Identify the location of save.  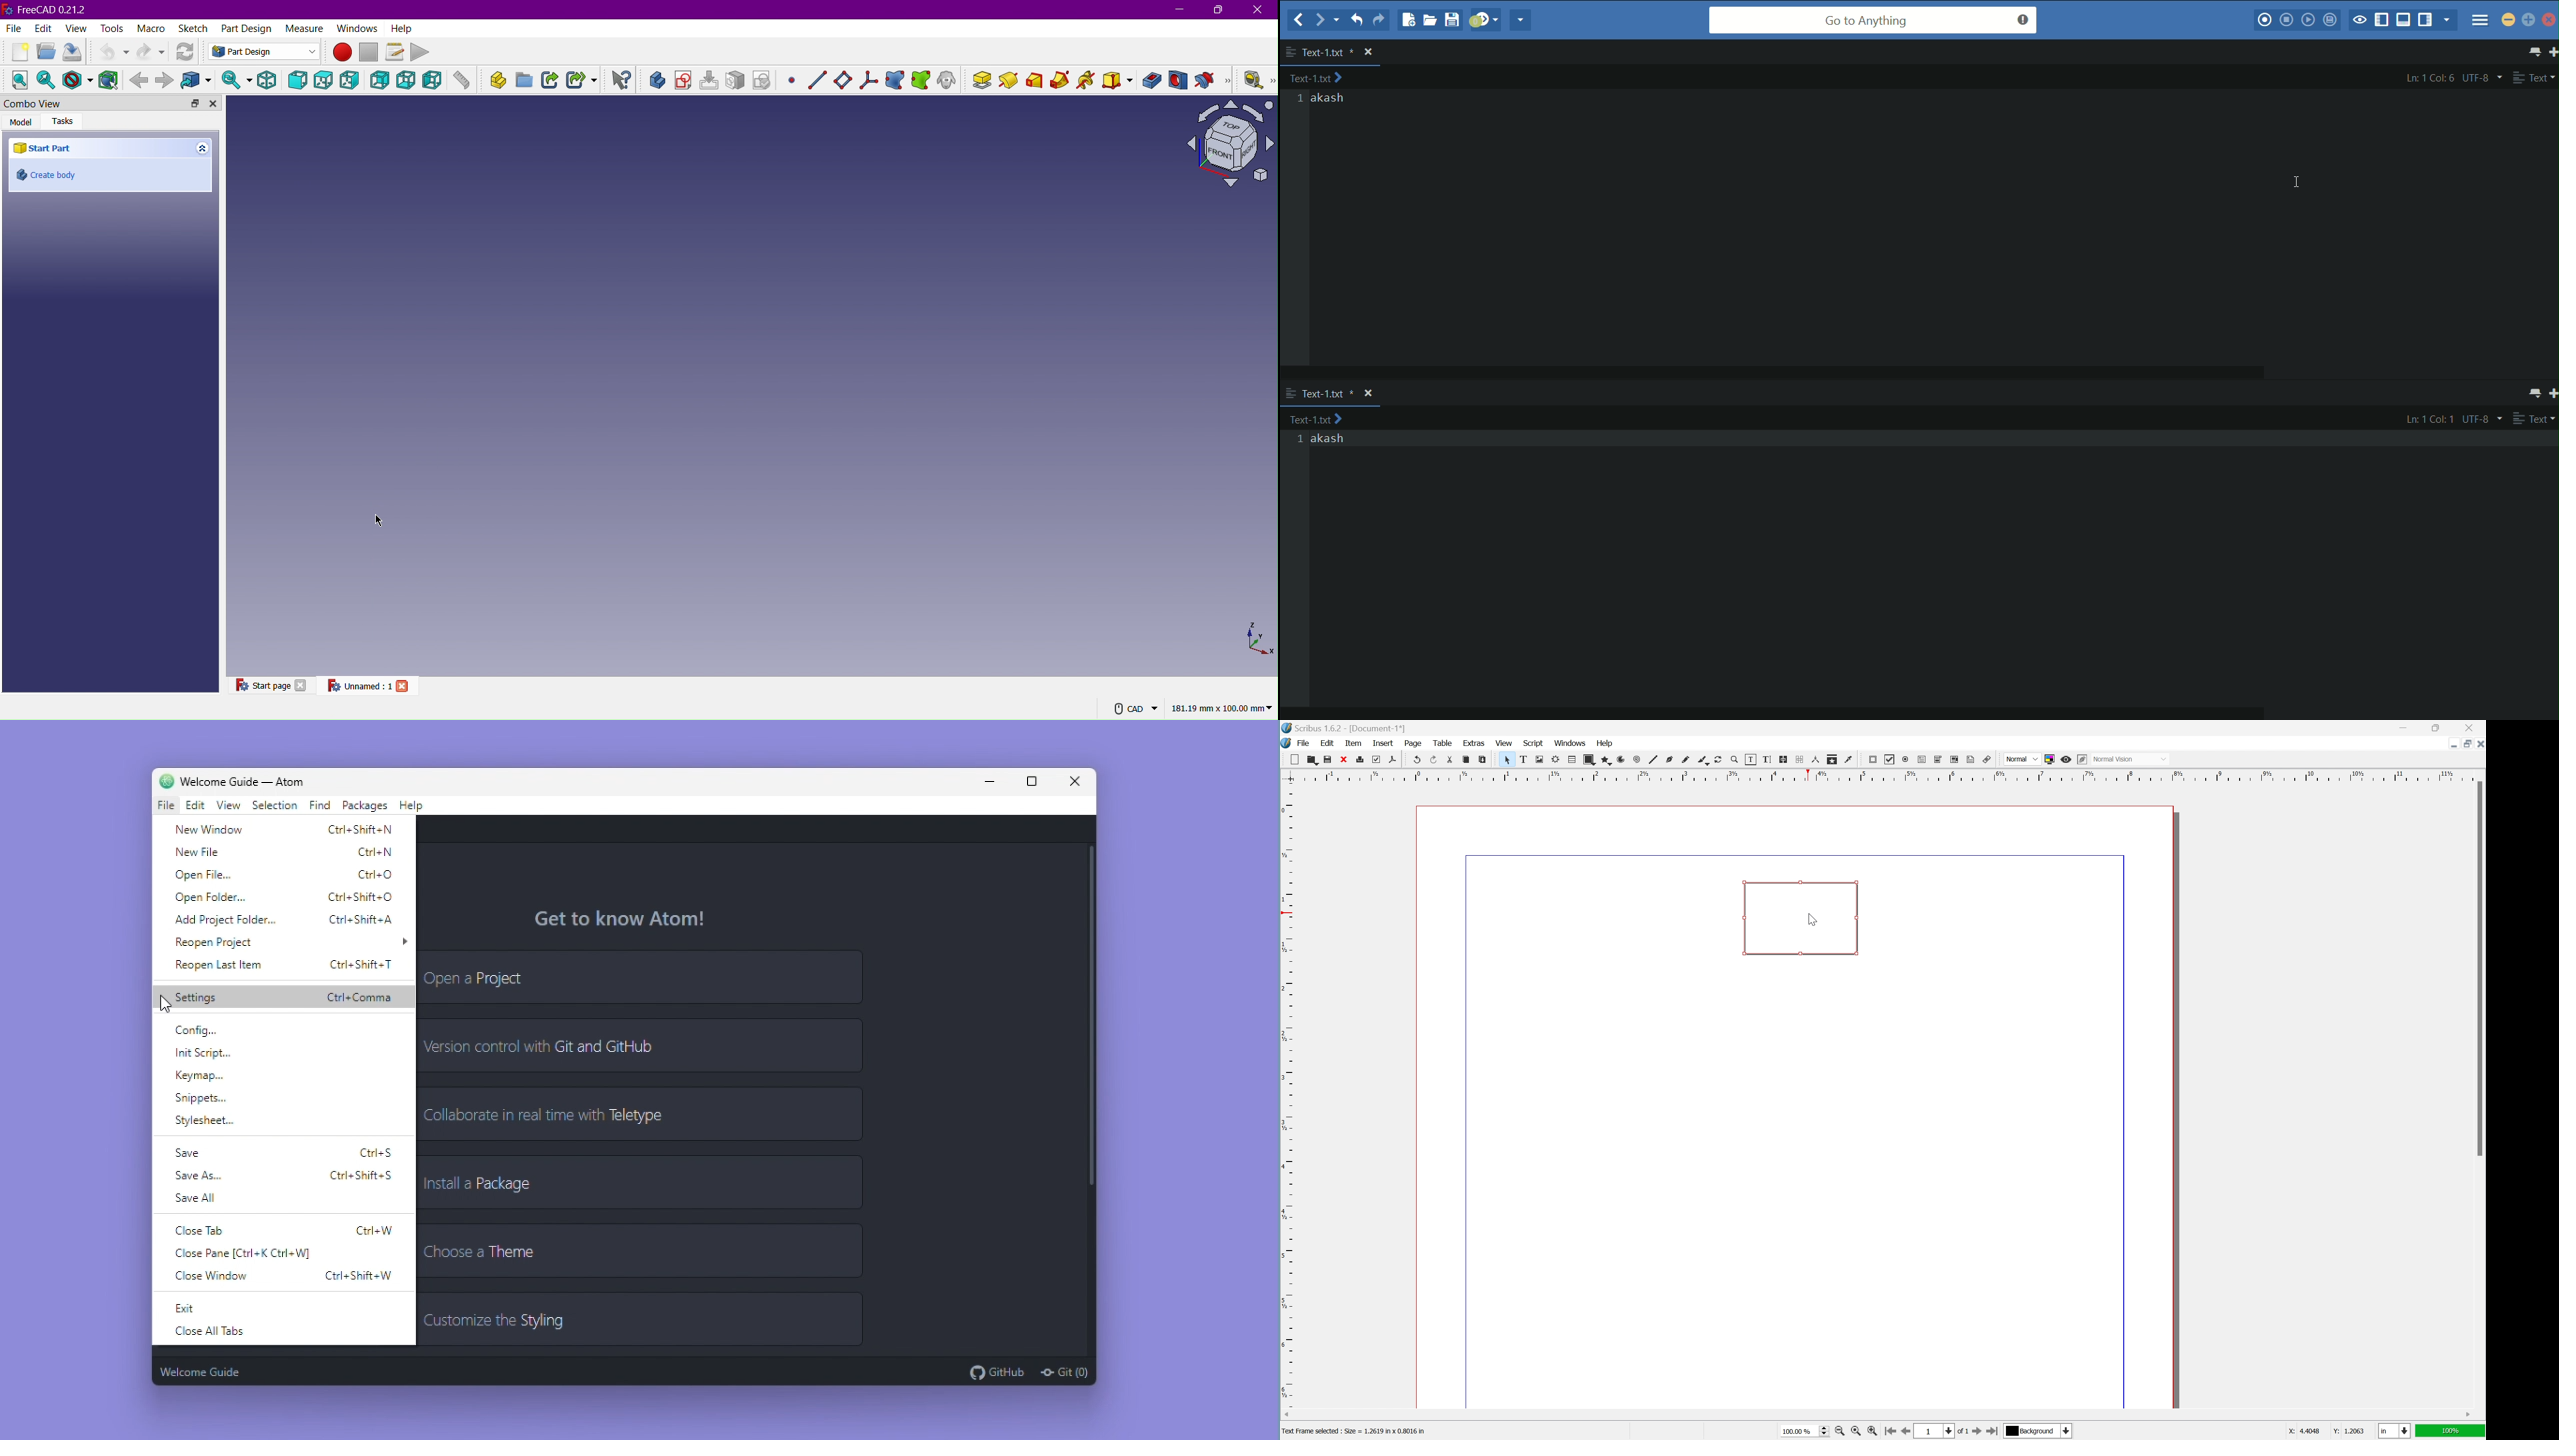
(1326, 759).